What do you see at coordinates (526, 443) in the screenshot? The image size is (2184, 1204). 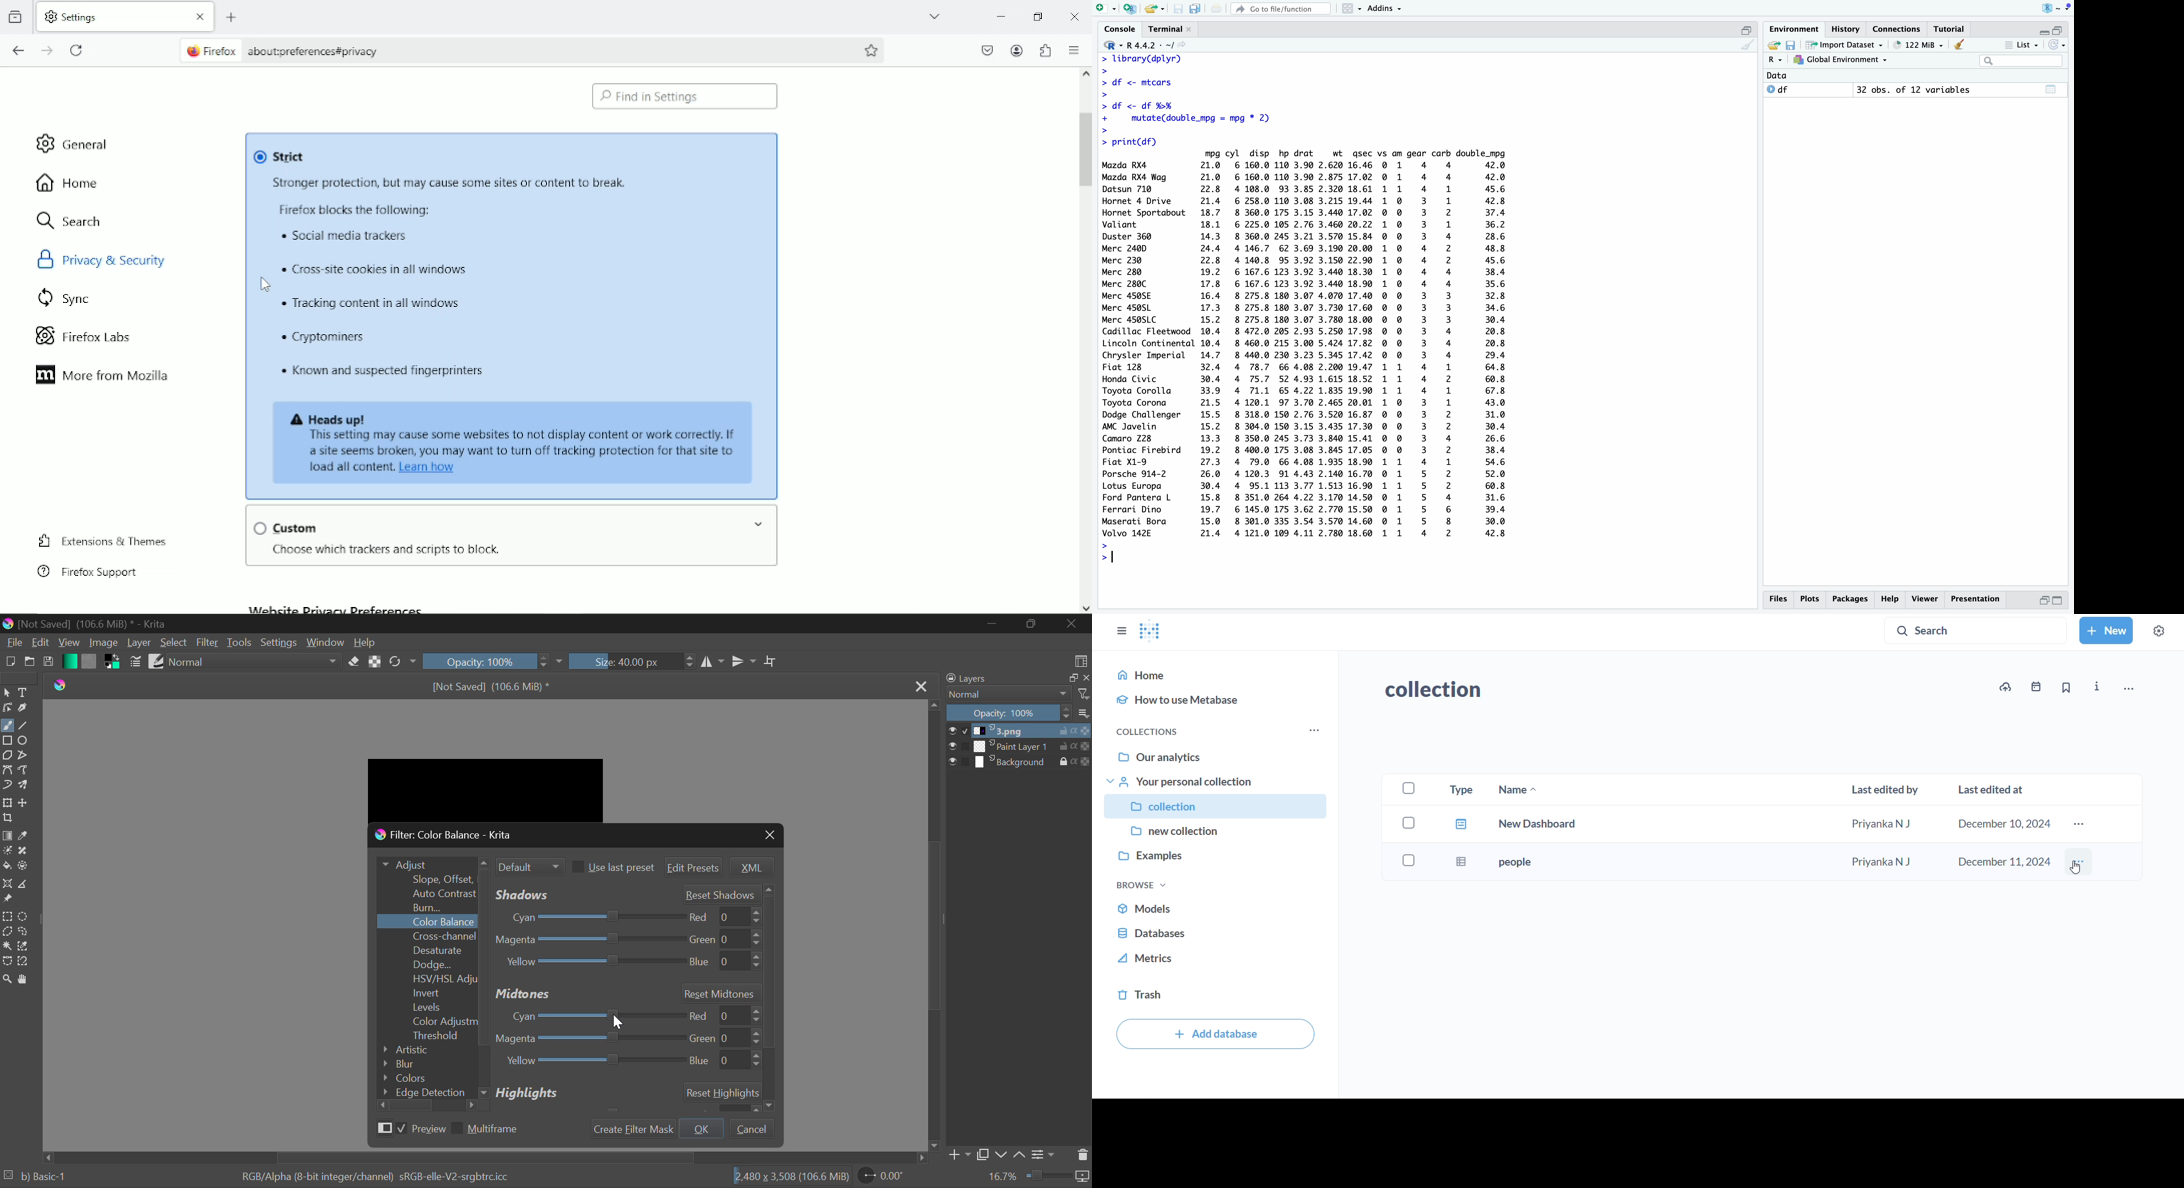 I see `text` at bounding box center [526, 443].